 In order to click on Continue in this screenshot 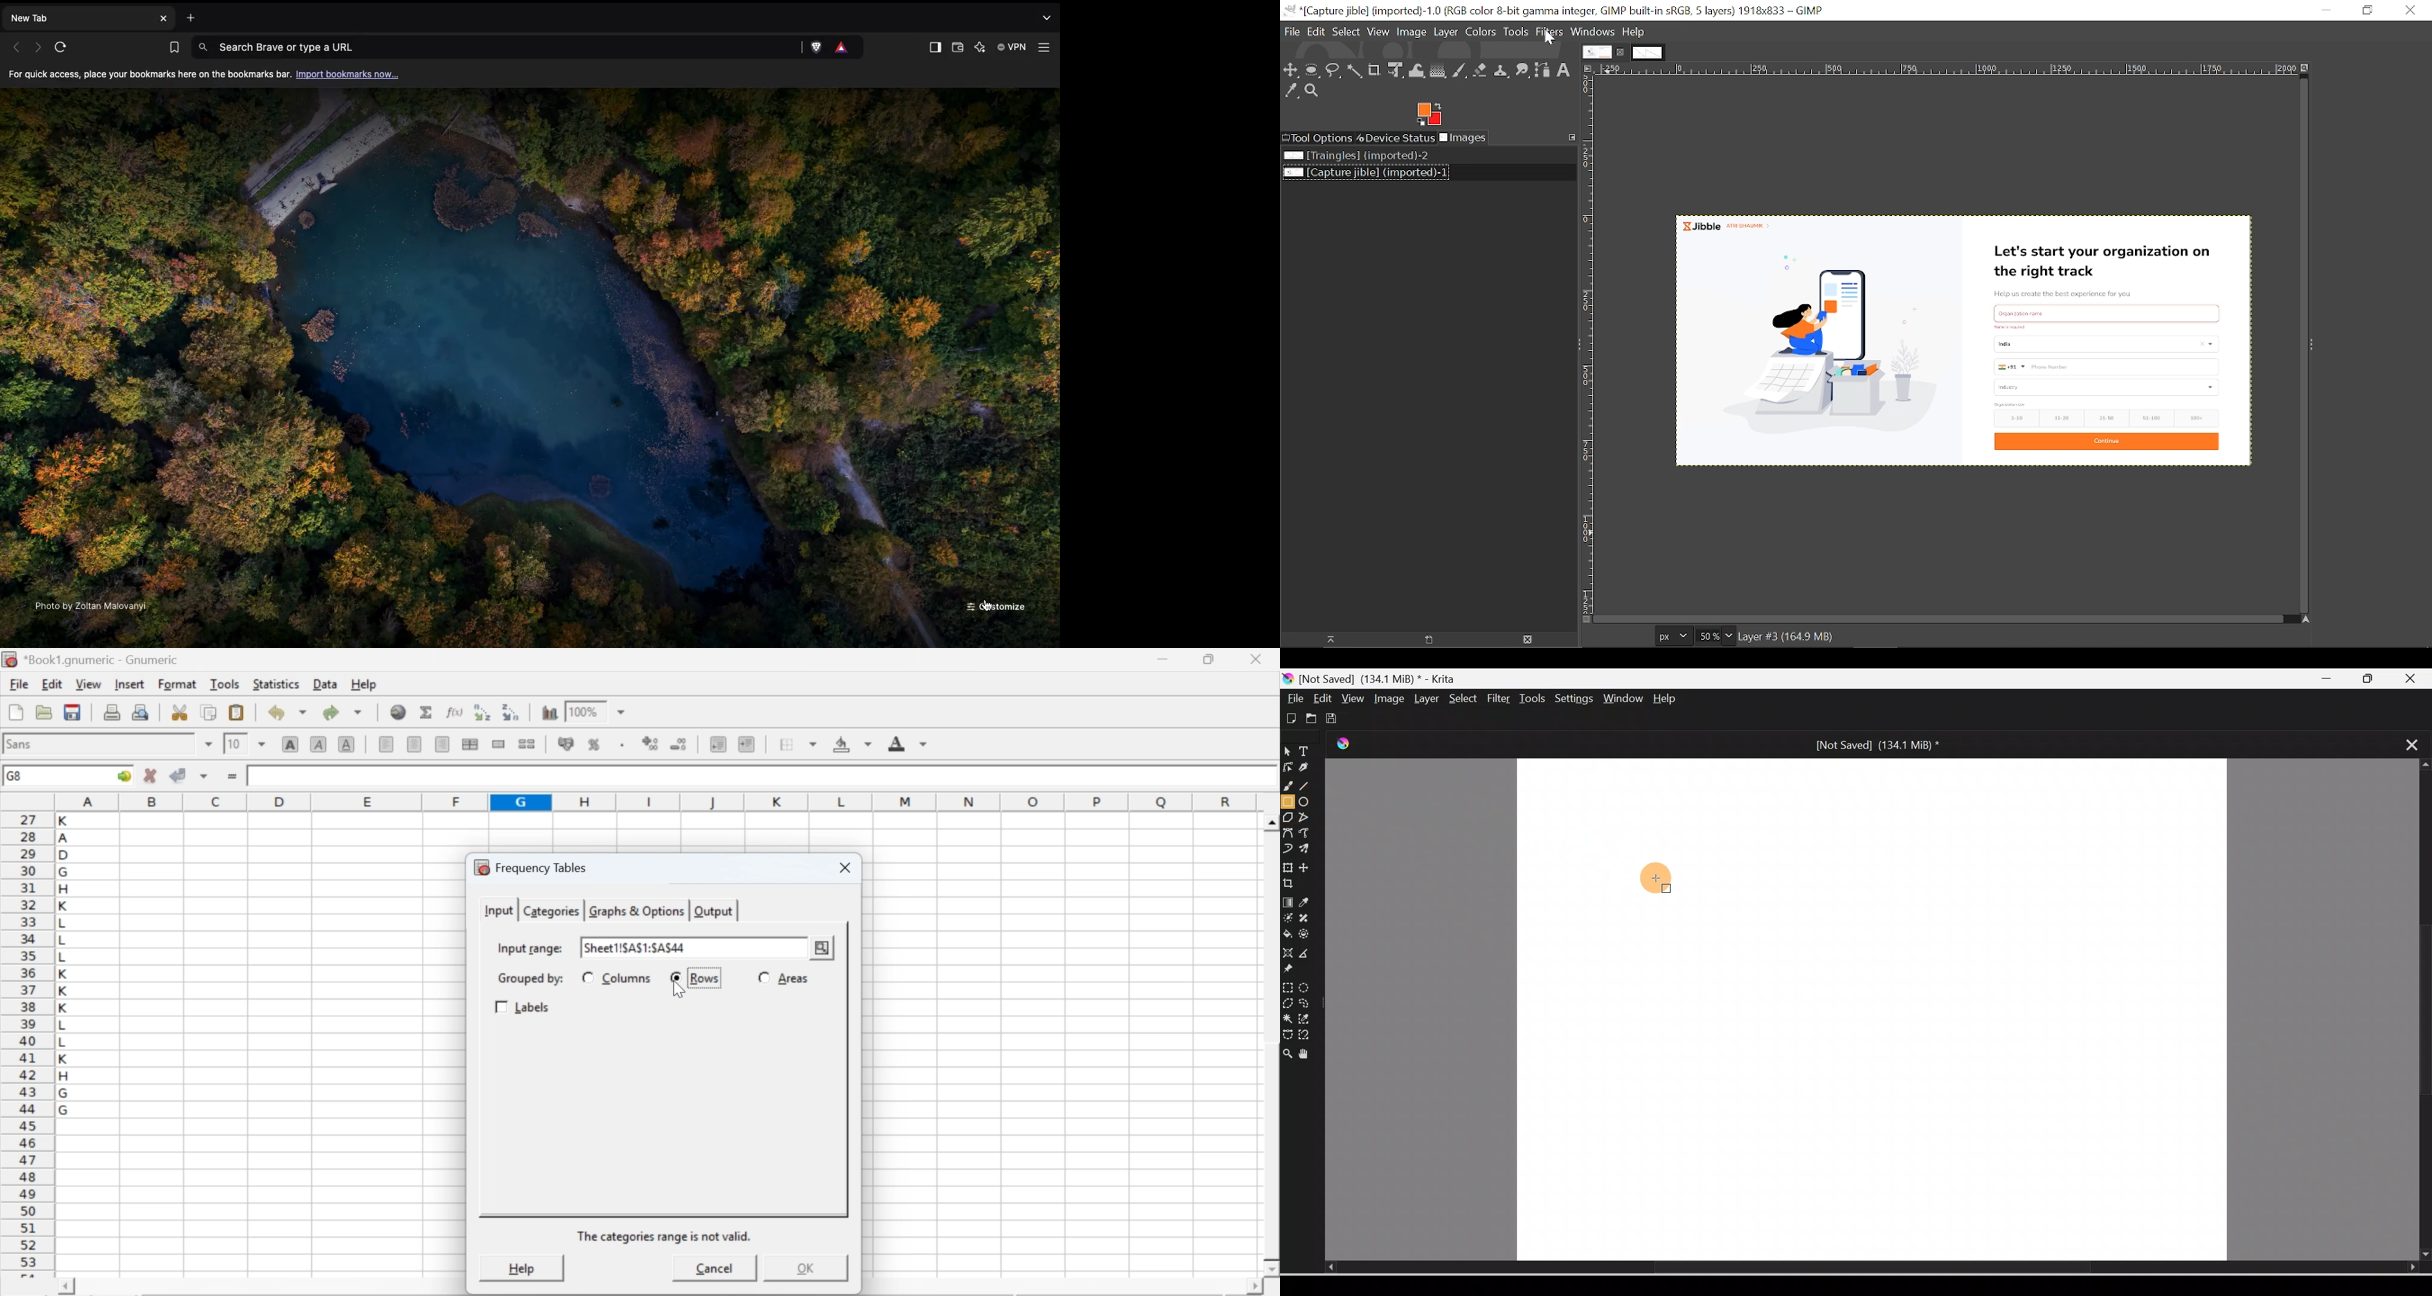, I will do `click(2109, 442)`.